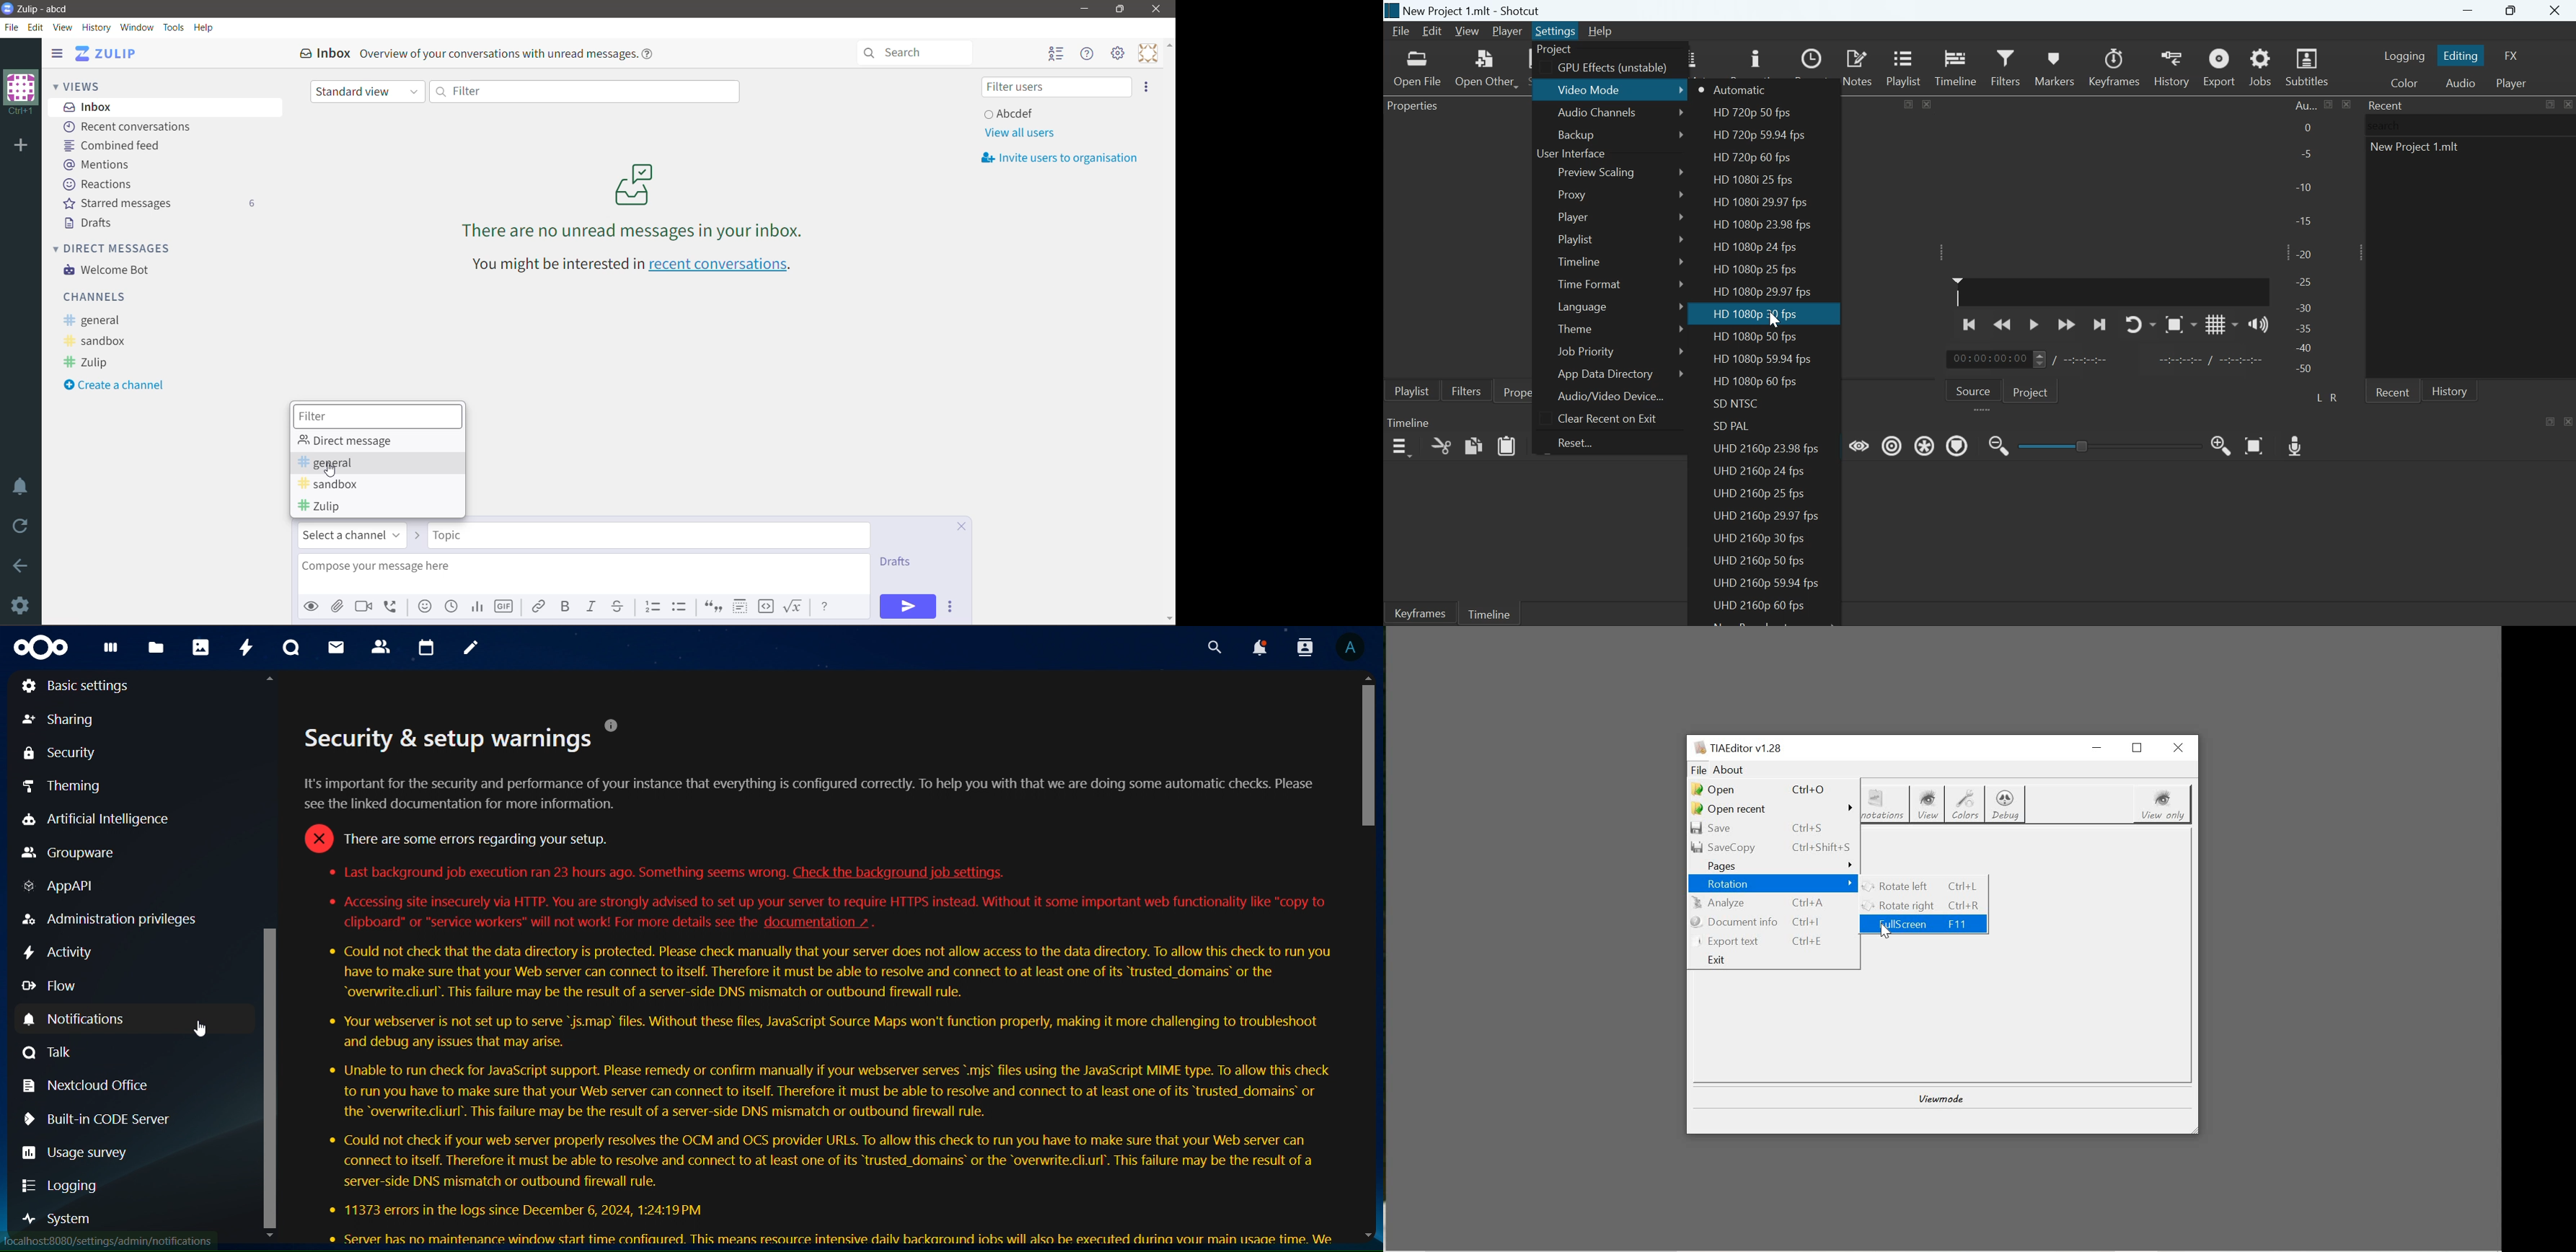 Image resolution: width=2576 pixels, height=1260 pixels. Describe the element at coordinates (46, 987) in the screenshot. I see `flow` at that location.